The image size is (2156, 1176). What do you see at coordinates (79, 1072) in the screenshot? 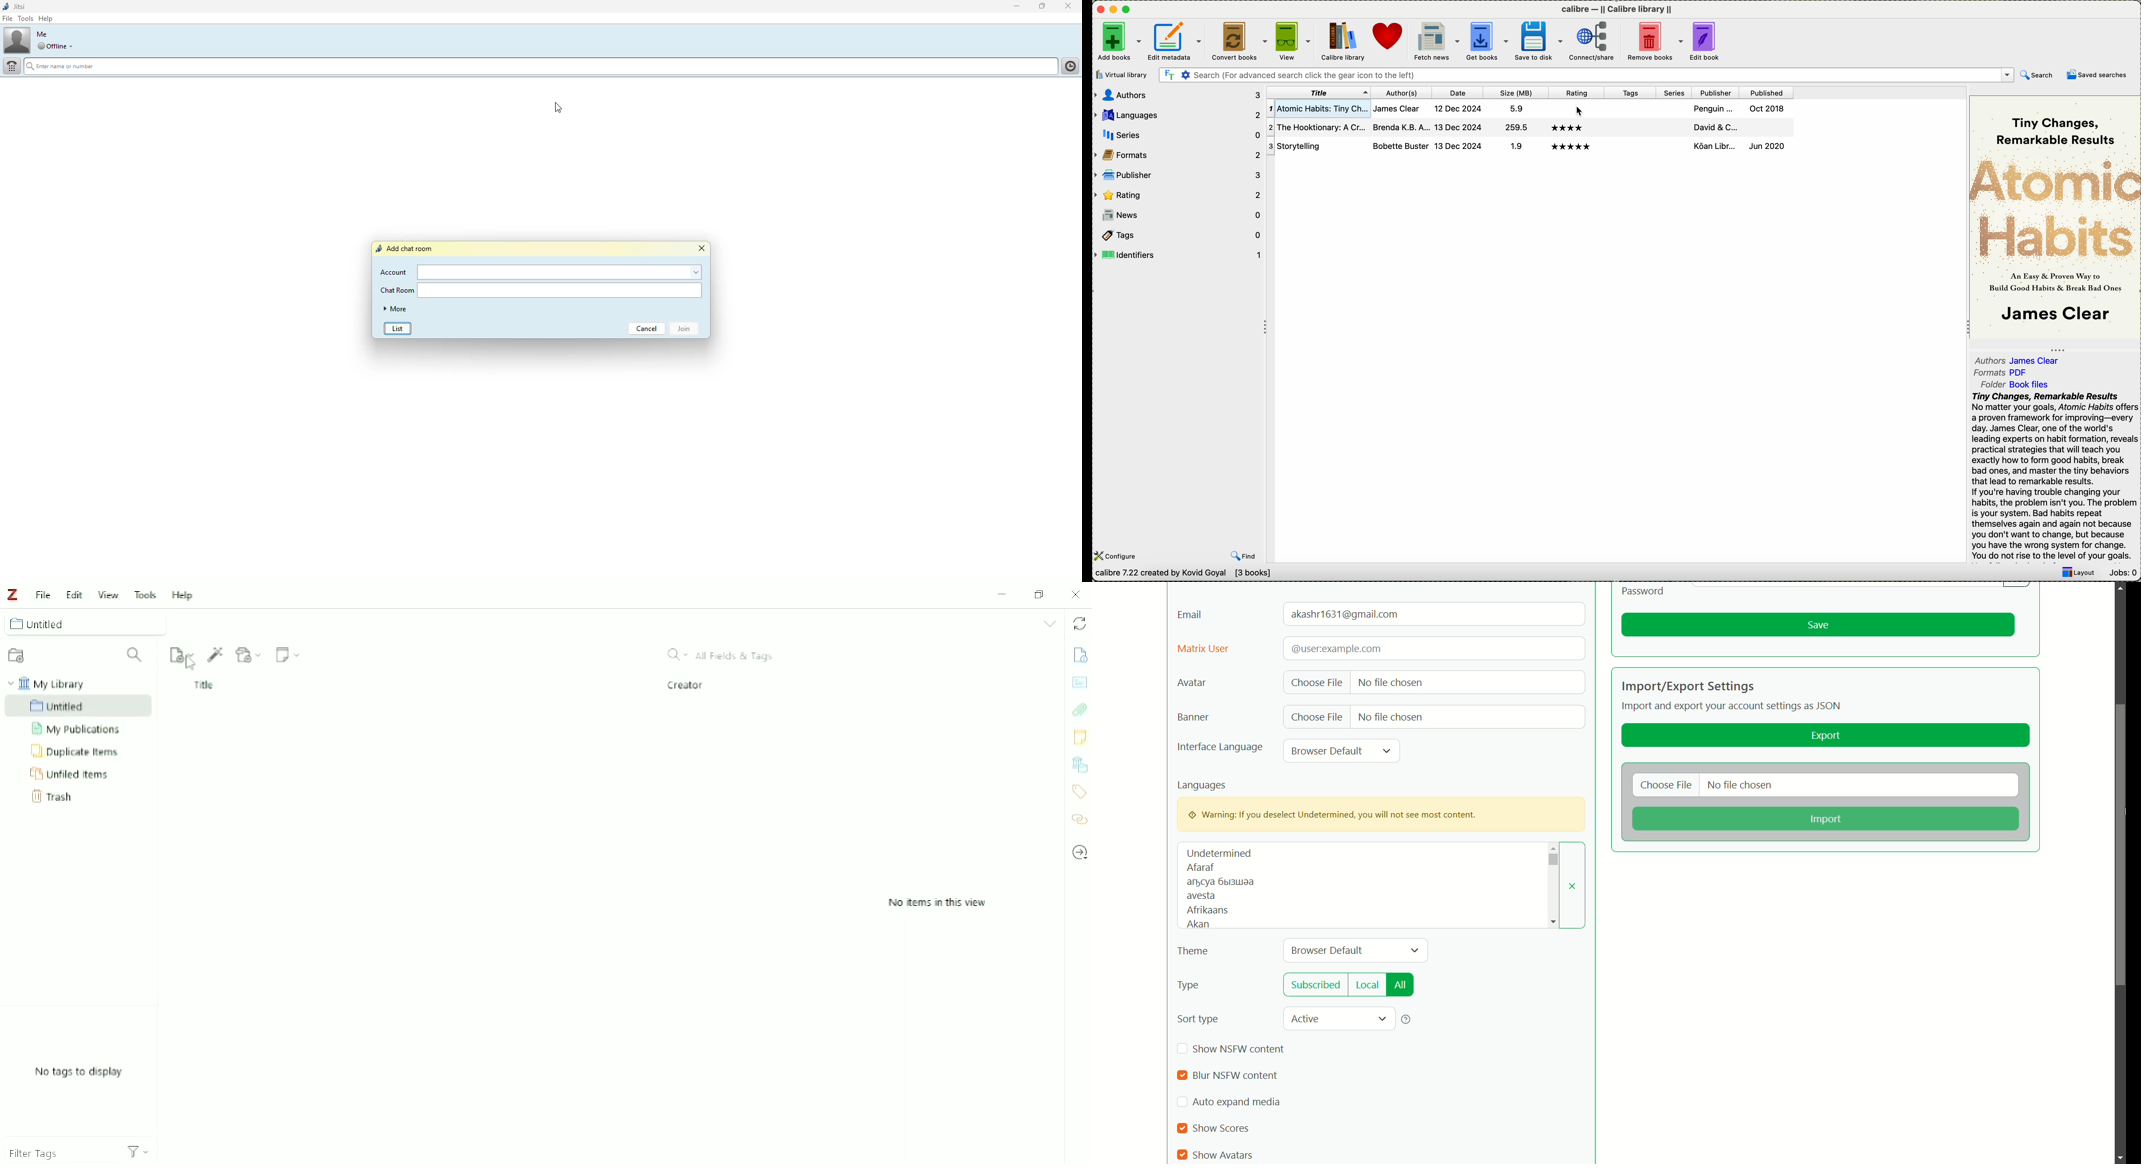
I see `No tags to display` at bounding box center [79, 1072].